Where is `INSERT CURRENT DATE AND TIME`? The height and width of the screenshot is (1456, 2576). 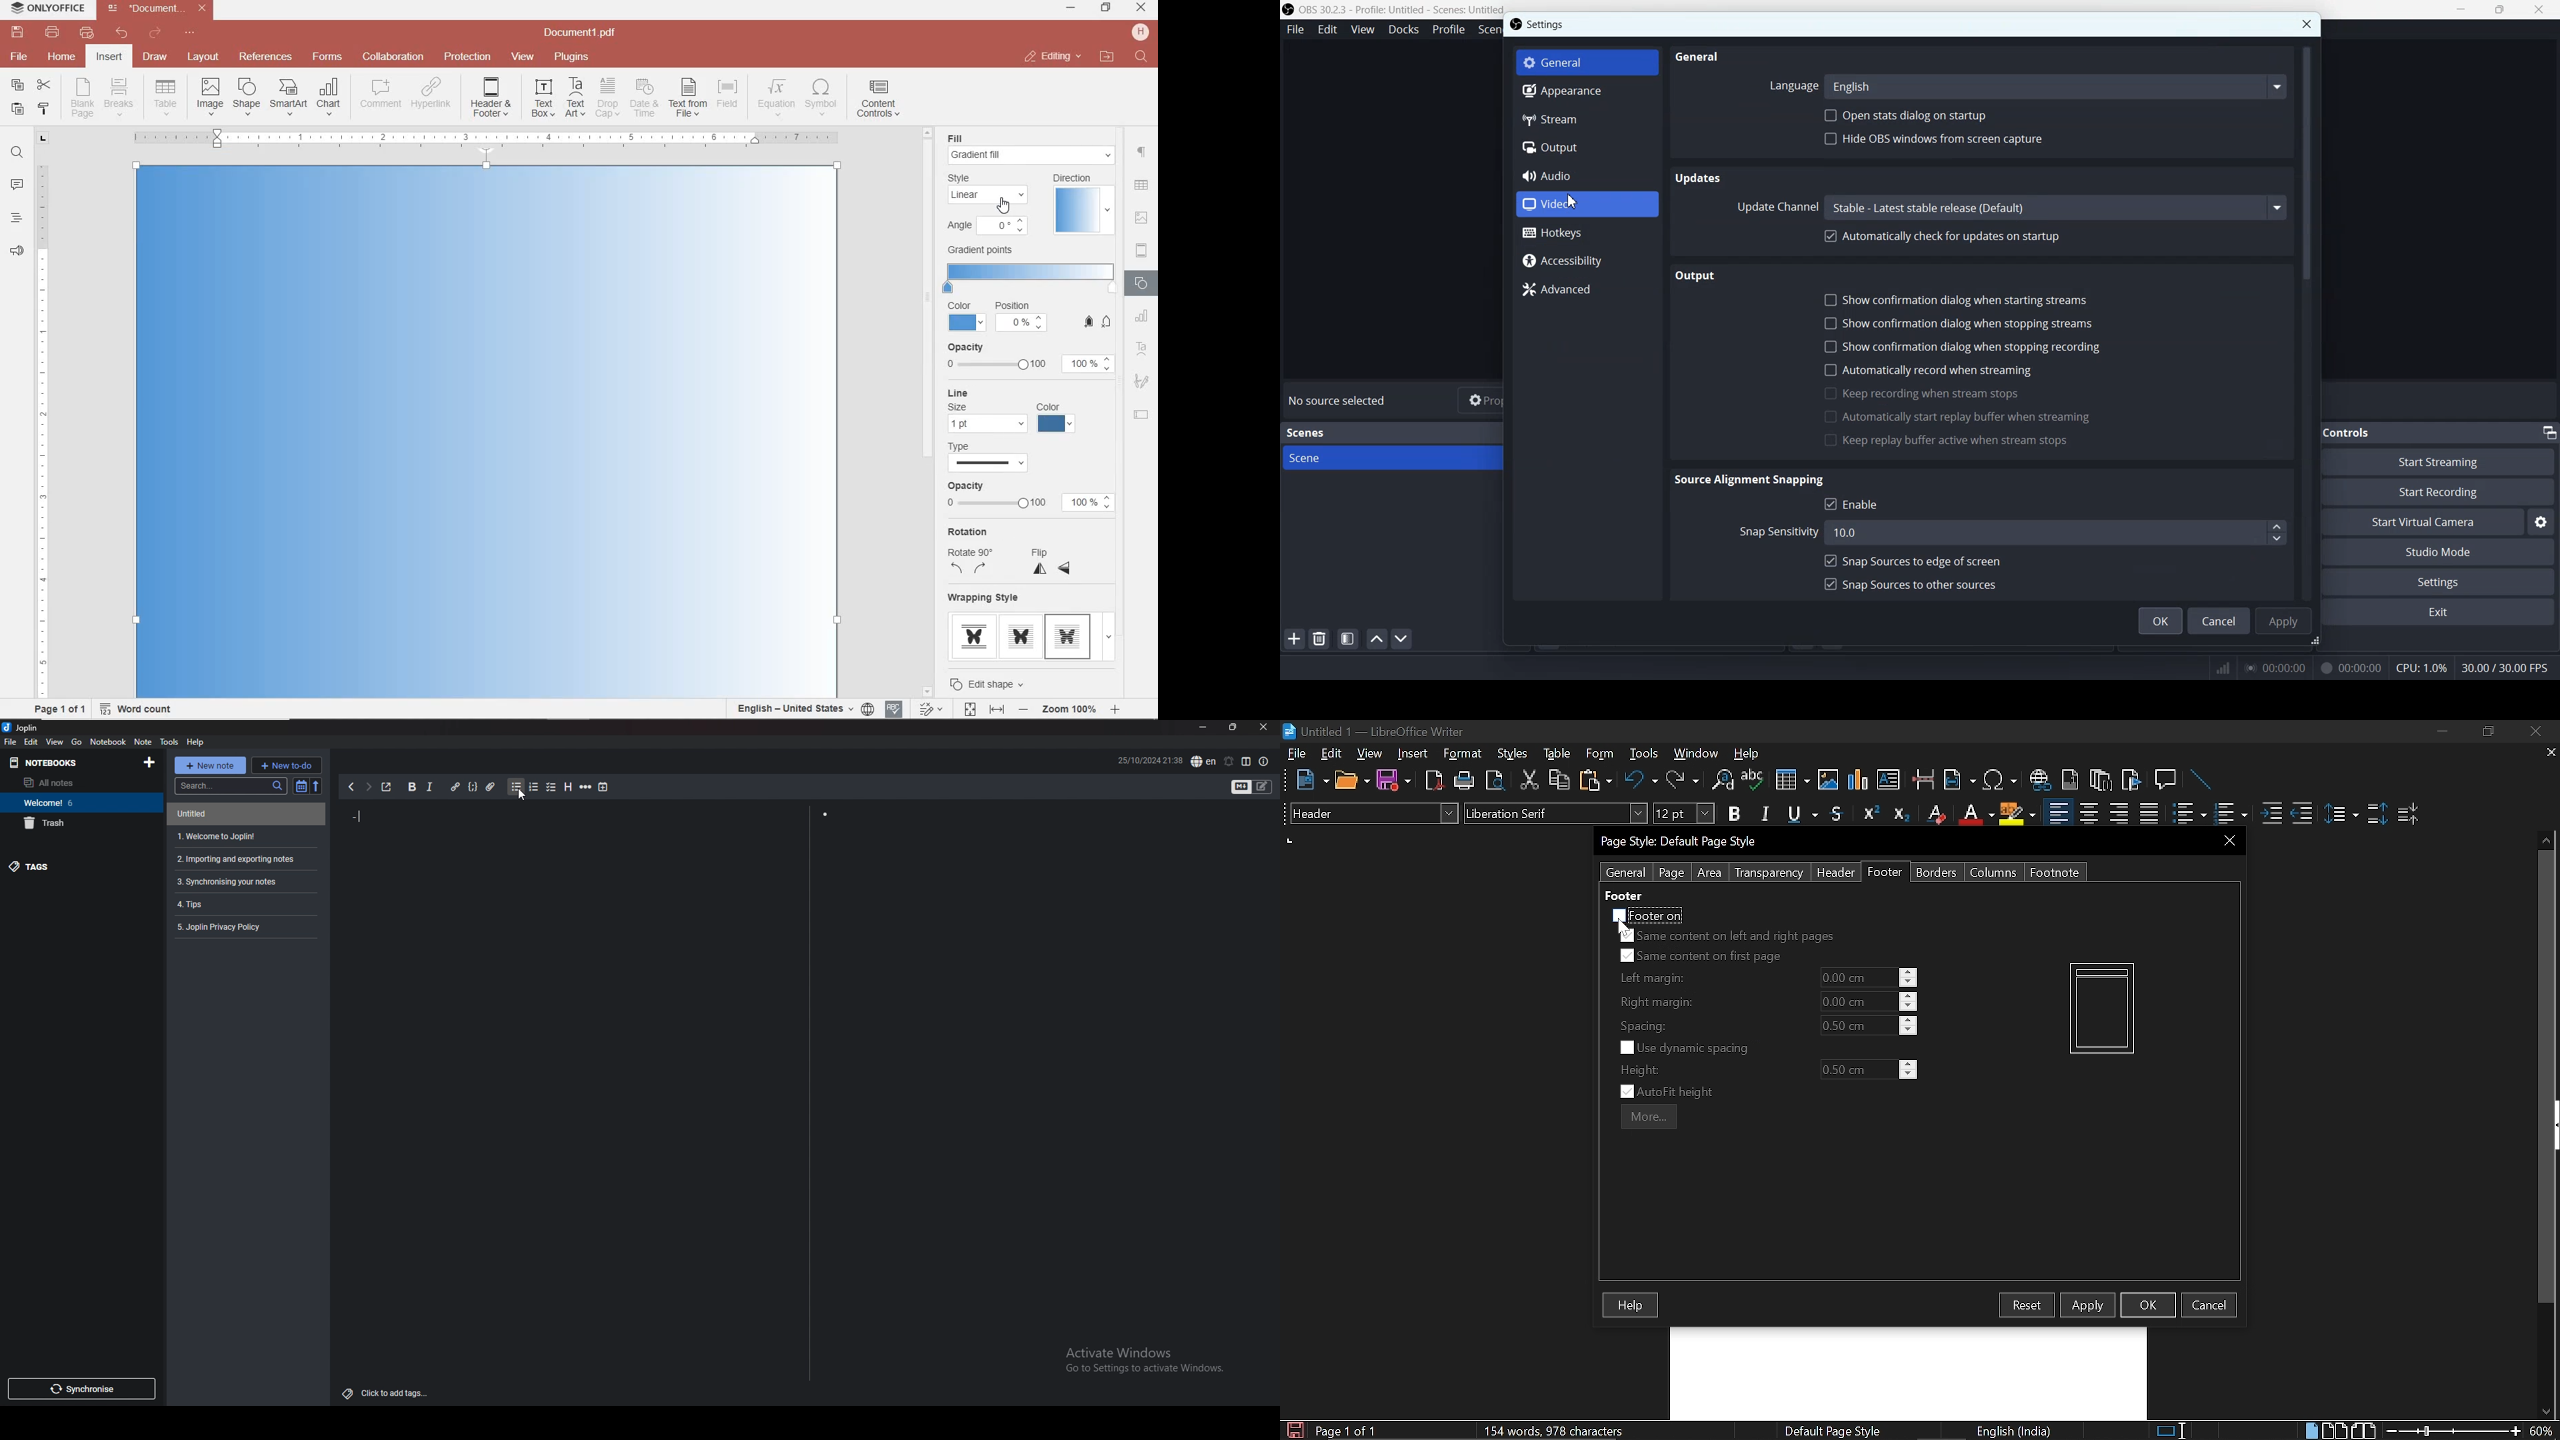
INSERT CURRENT DATE AND TIME is located at coordinates (643, 99).